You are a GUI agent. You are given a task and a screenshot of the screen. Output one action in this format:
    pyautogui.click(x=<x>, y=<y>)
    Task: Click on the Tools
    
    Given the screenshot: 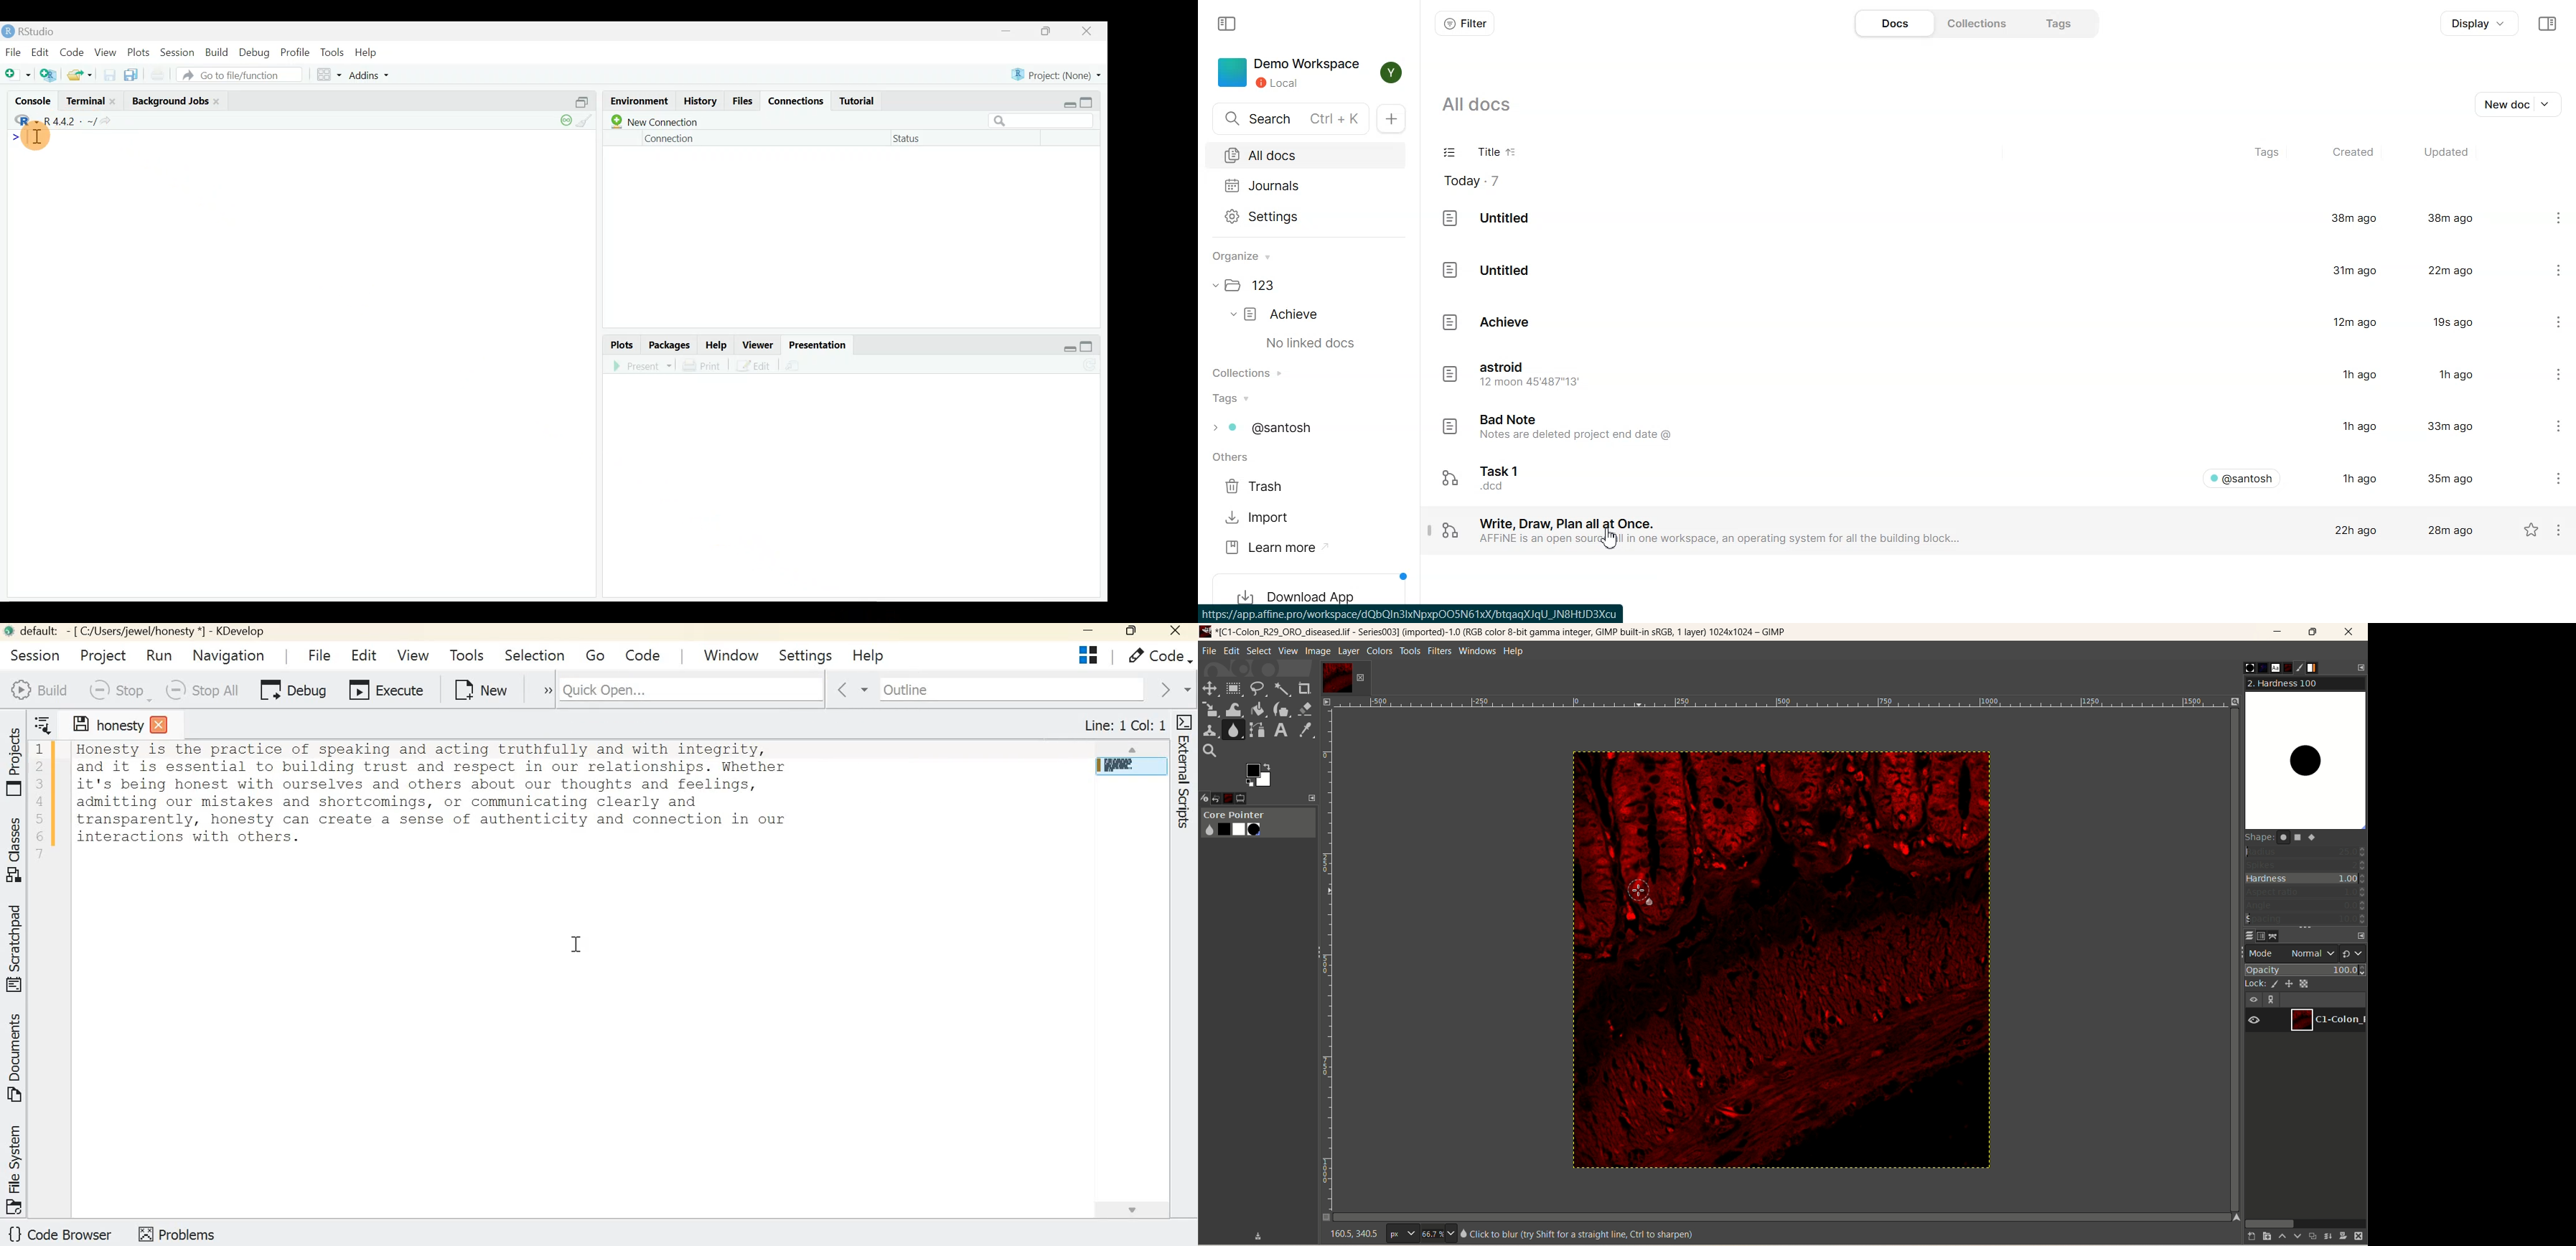 What is the action you would take?
    pyautogui.click(x=333, y=51)
    